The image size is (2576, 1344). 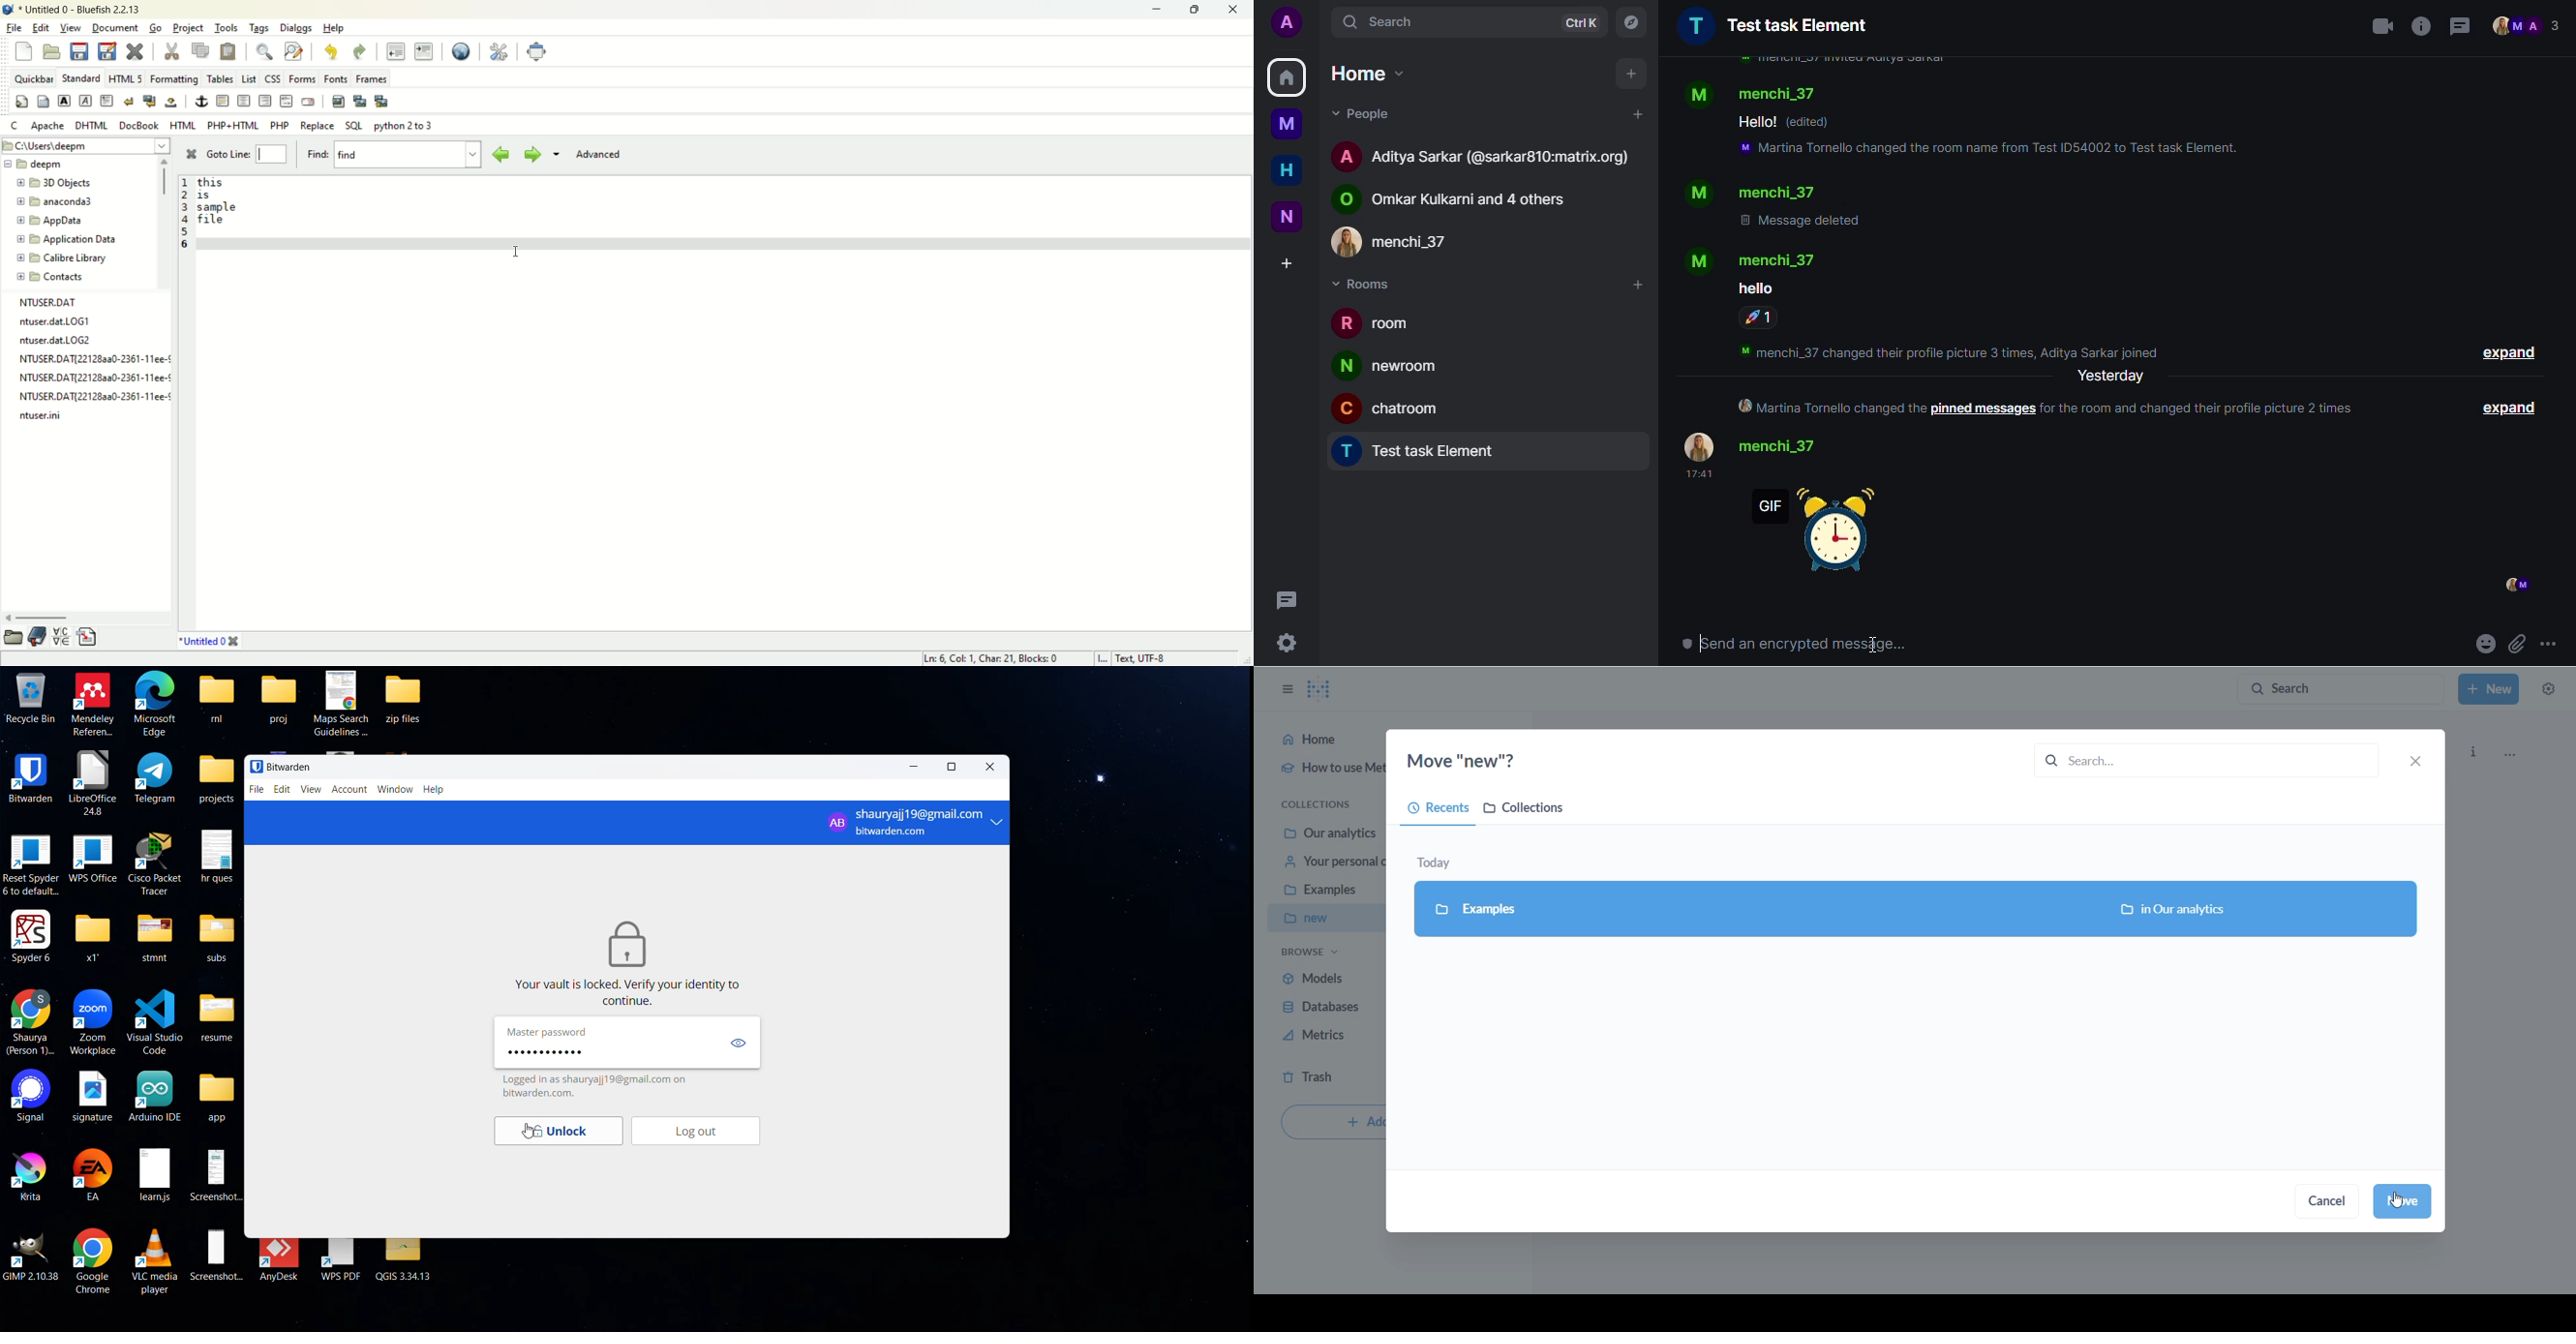 What do you see at coordinates (1322, 978) in the screenshot?
I see `models` at bounding box center [1322, 978].